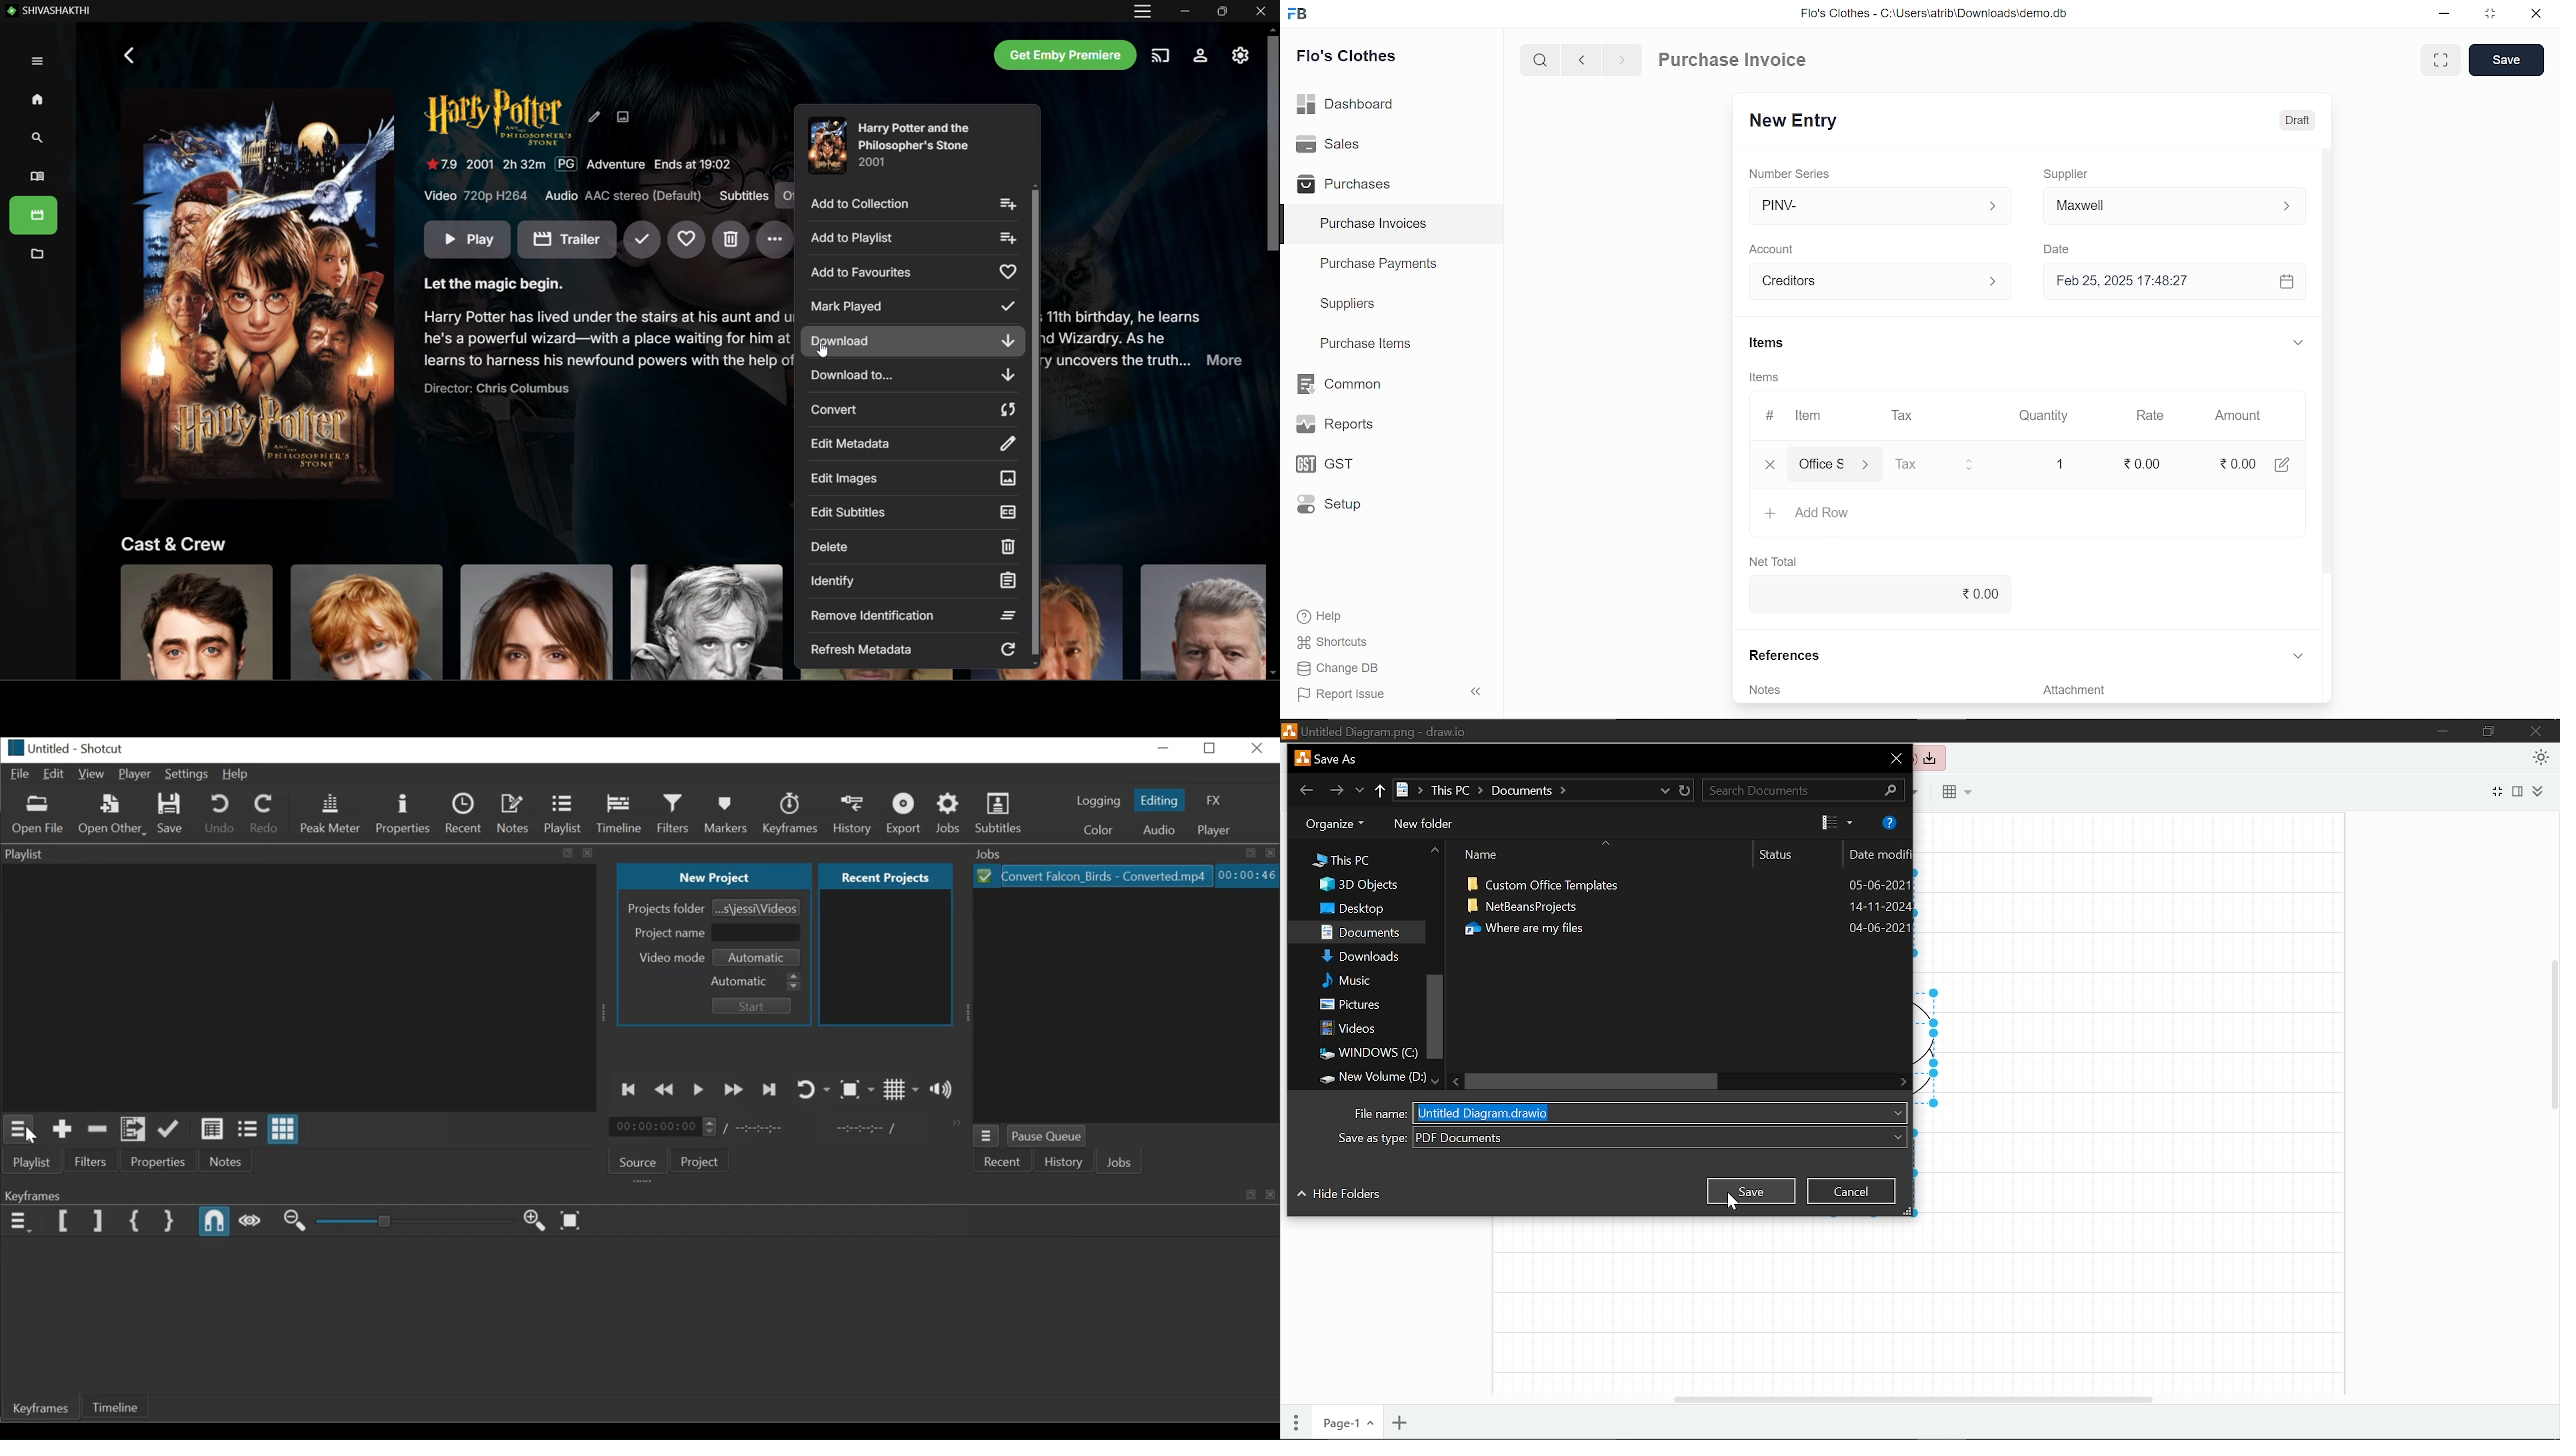  What do you see at coordinates (1363, 345) in the screenshot?
I see `Purchase ltems` at bounding box center [1363, 345].